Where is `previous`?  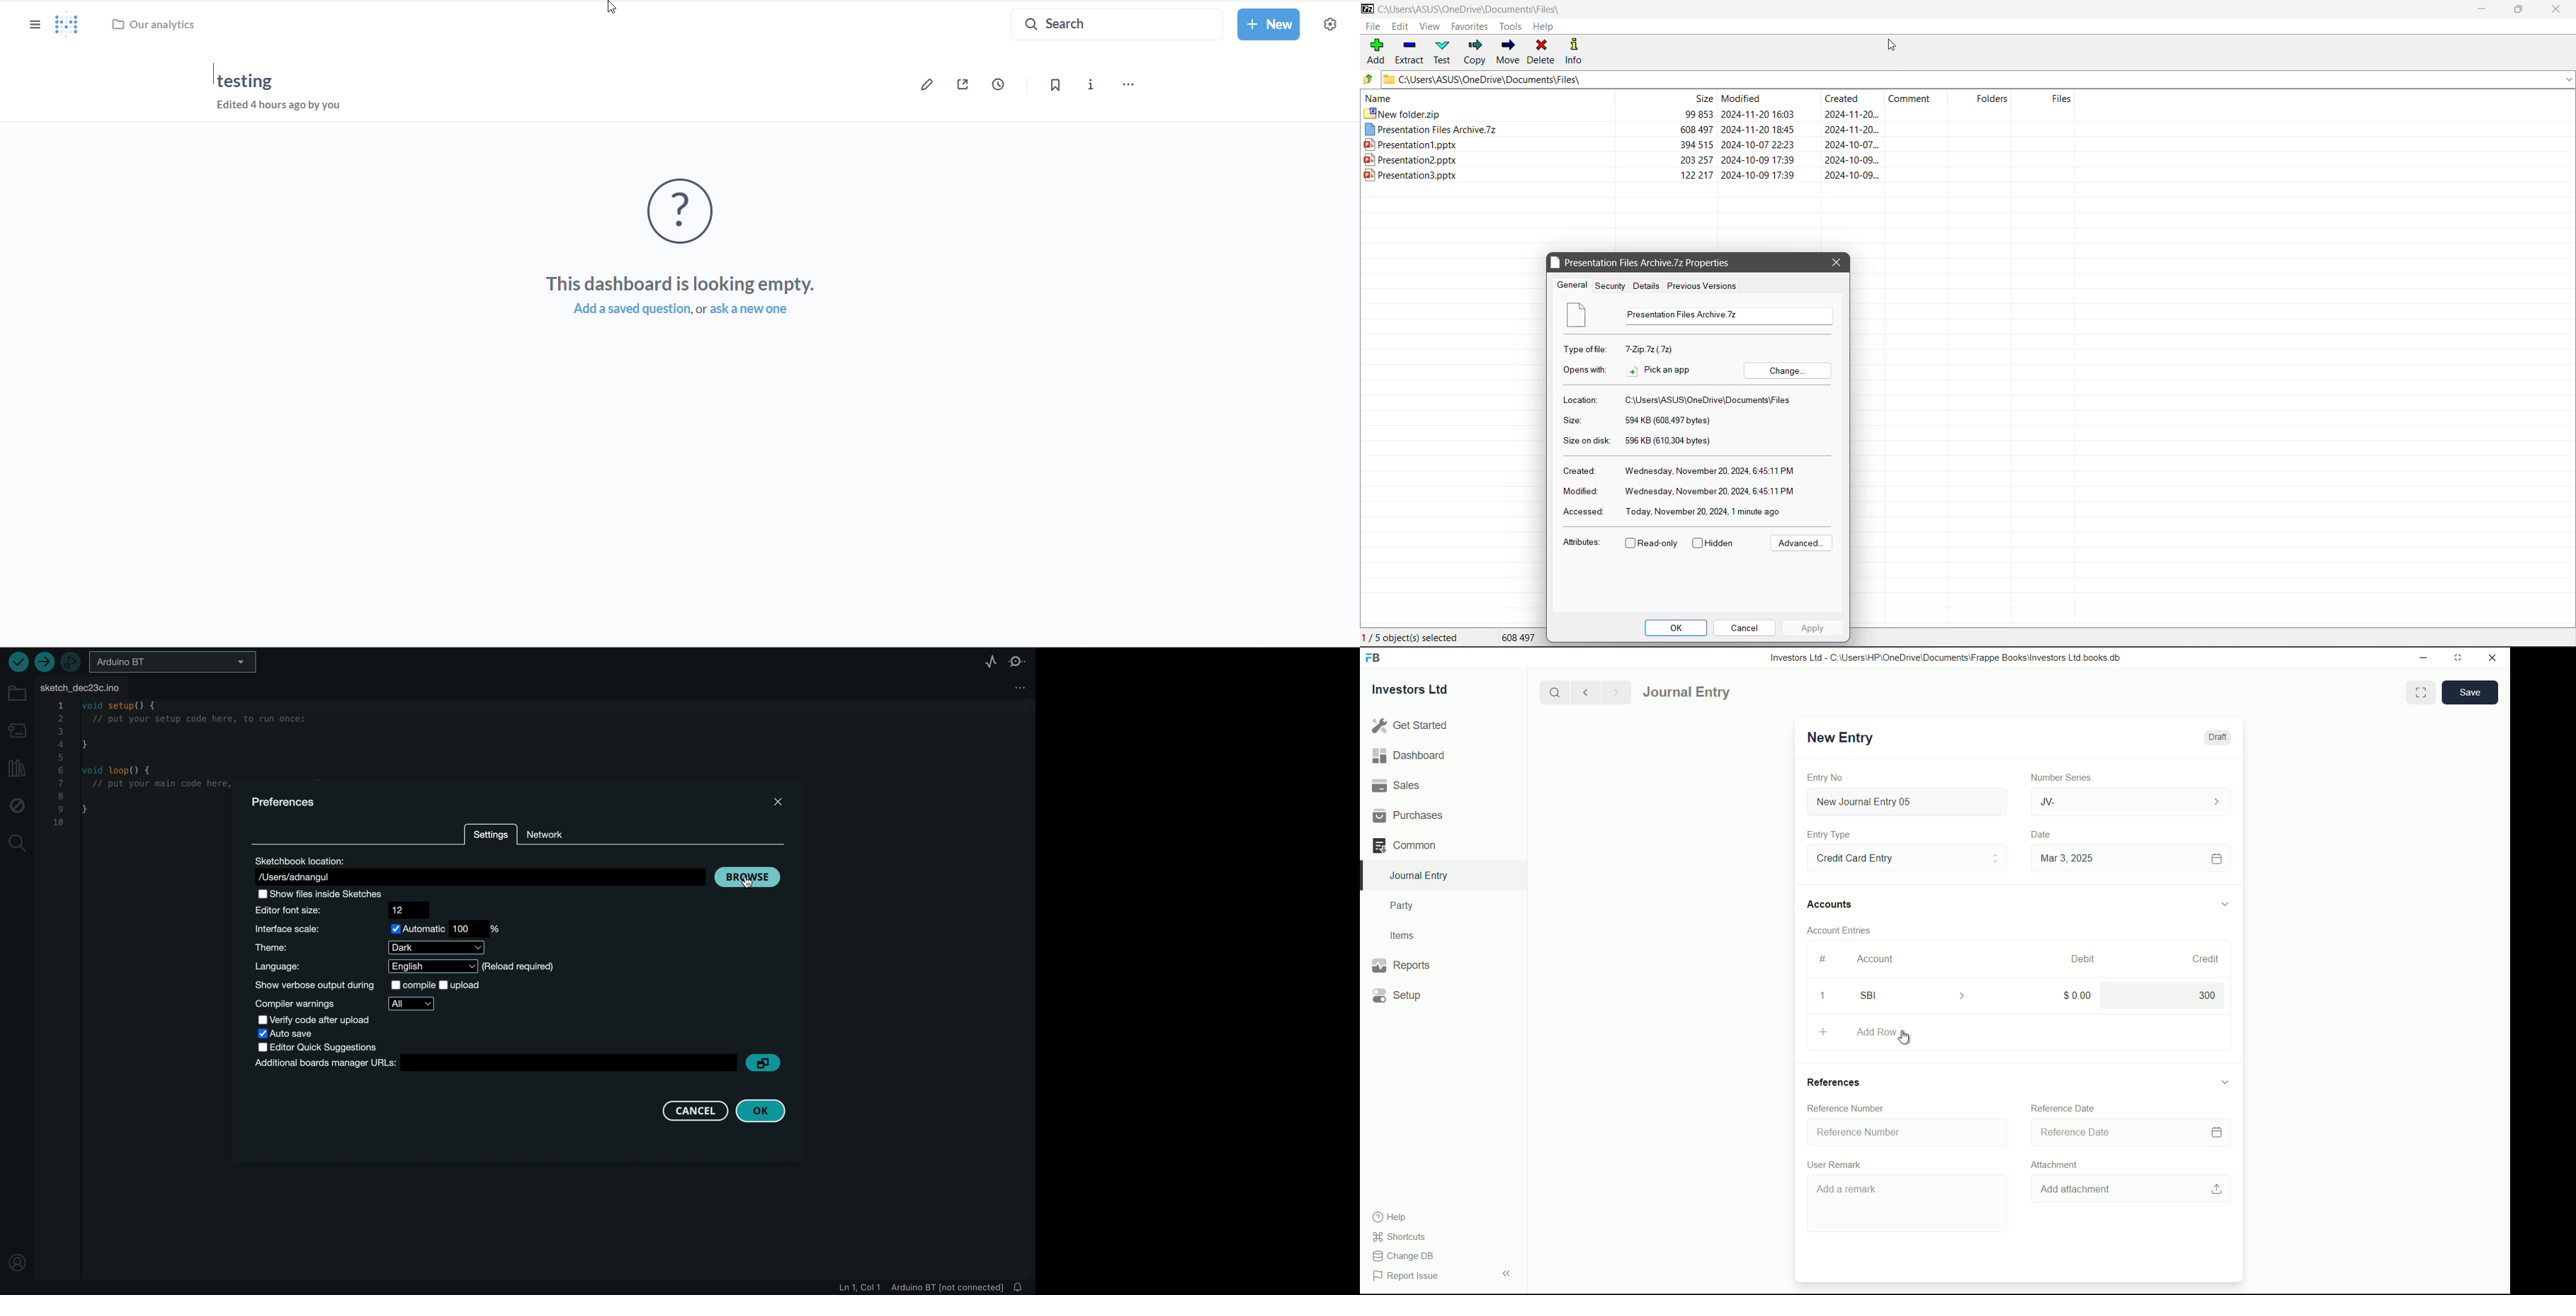
previous is located at coordinates (1584, 692).